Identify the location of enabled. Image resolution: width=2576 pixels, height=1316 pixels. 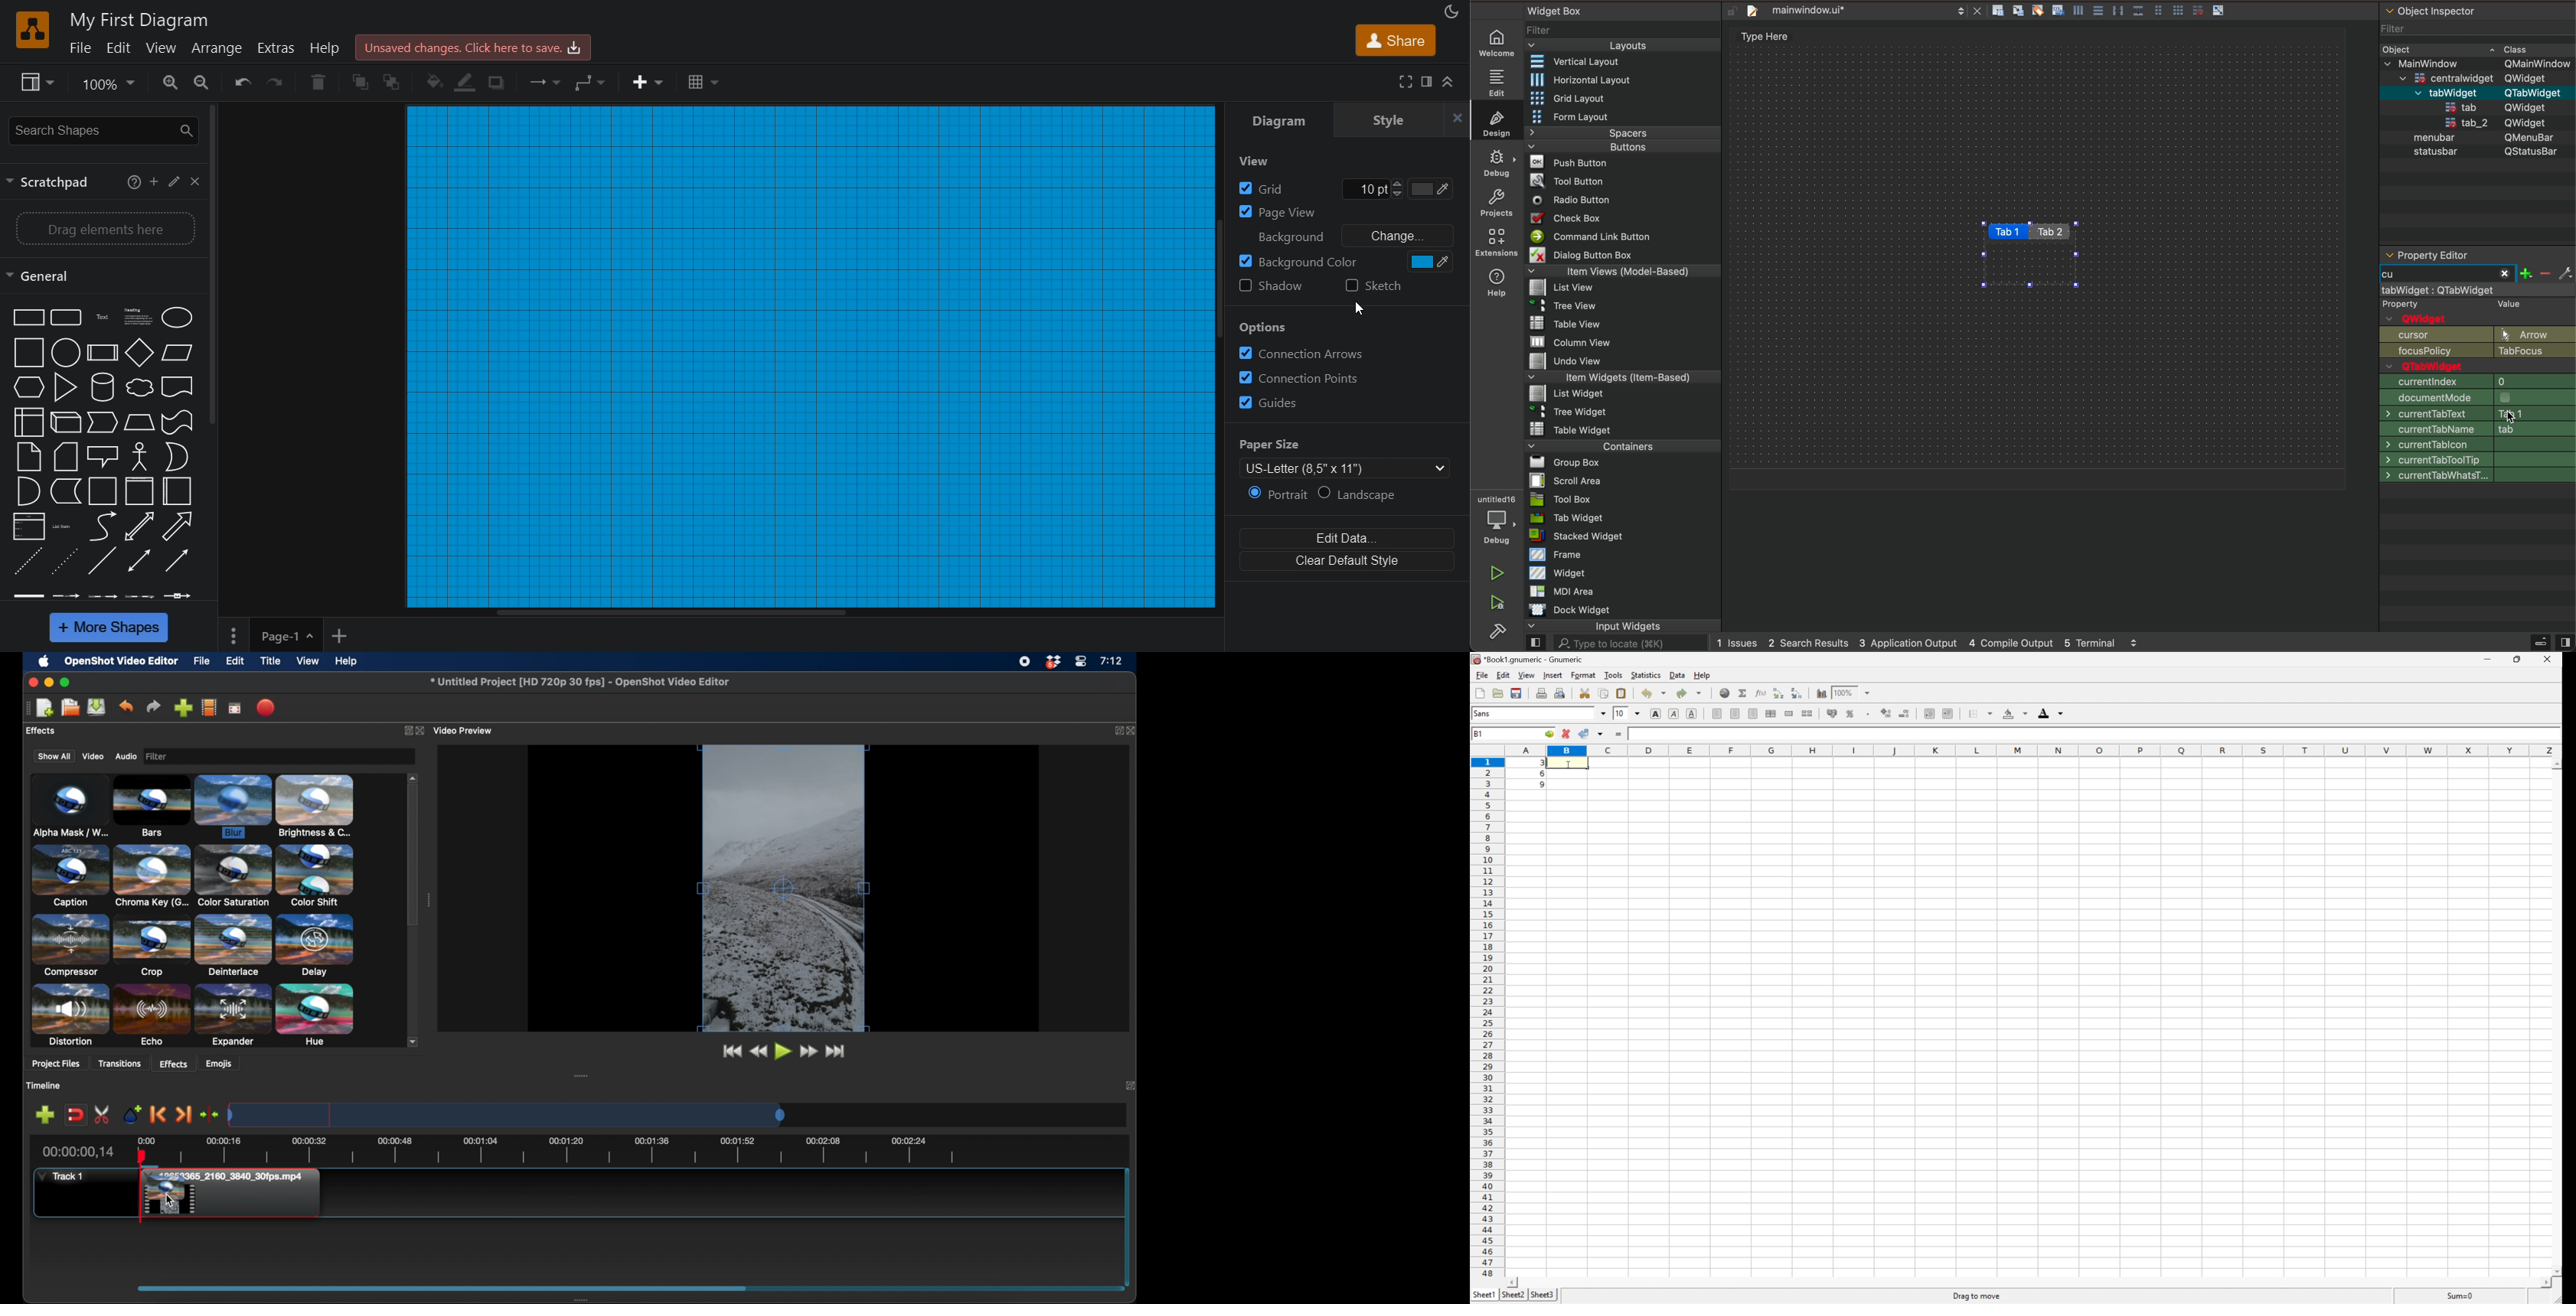
(2475, 365).